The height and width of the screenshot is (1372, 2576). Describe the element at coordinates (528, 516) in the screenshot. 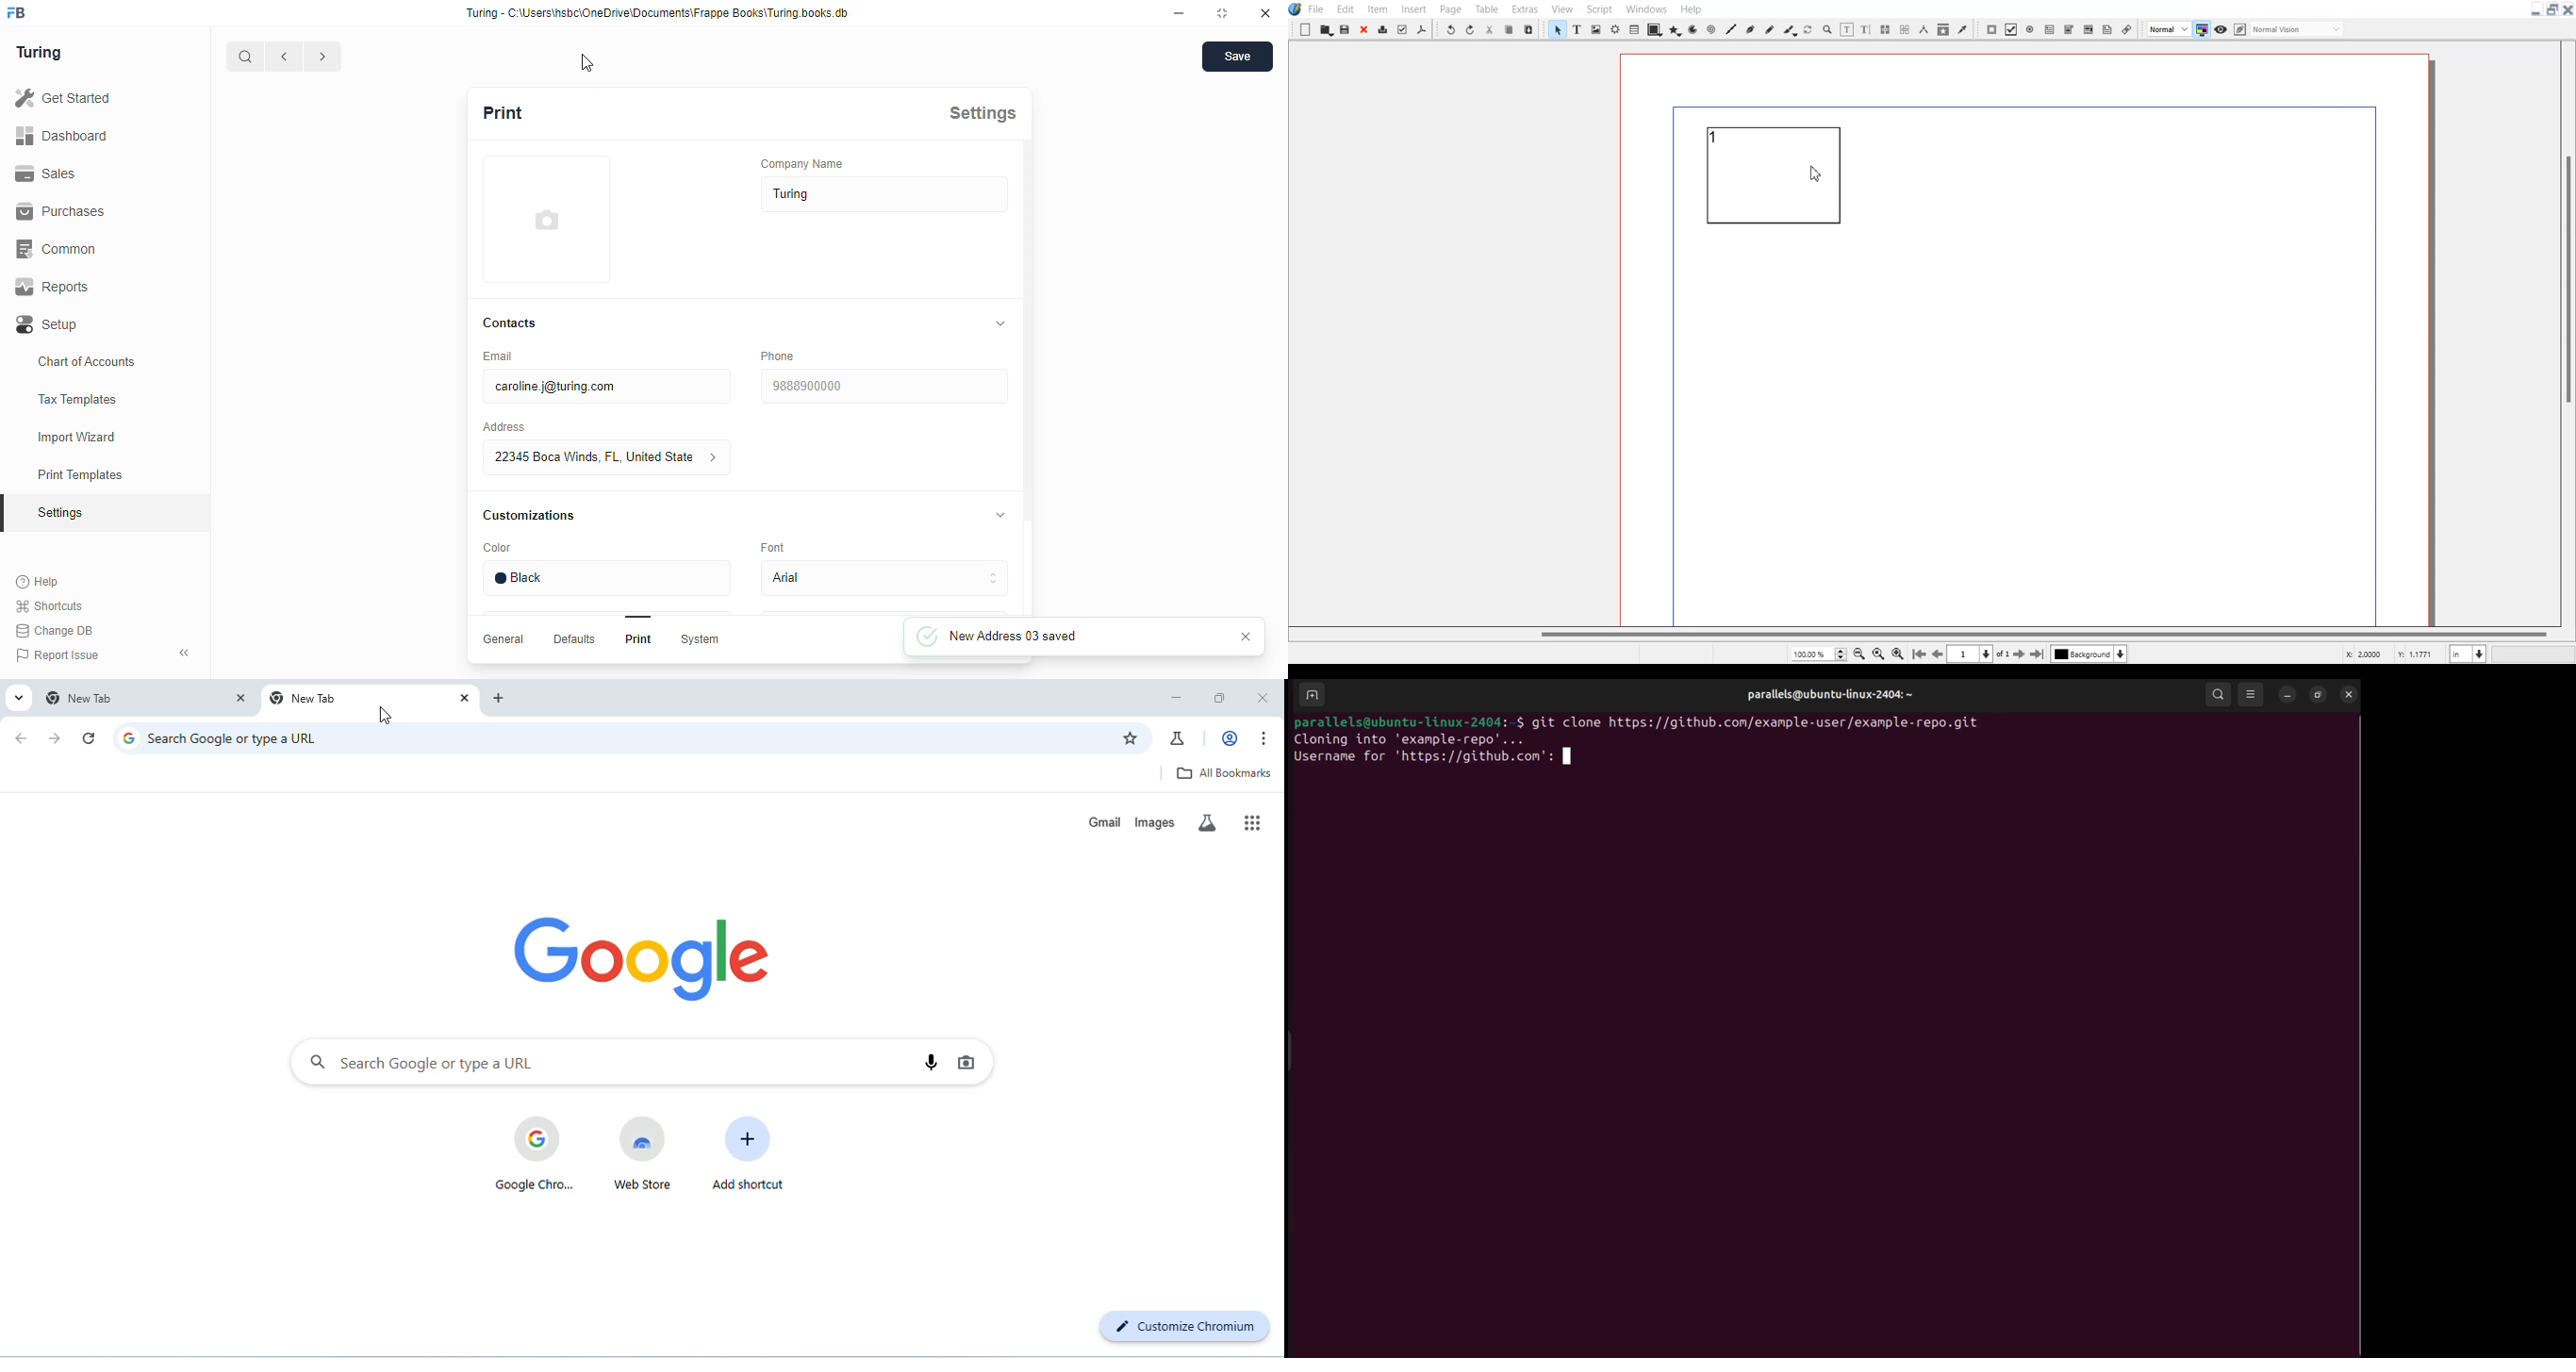

I see `customizations` at that location.